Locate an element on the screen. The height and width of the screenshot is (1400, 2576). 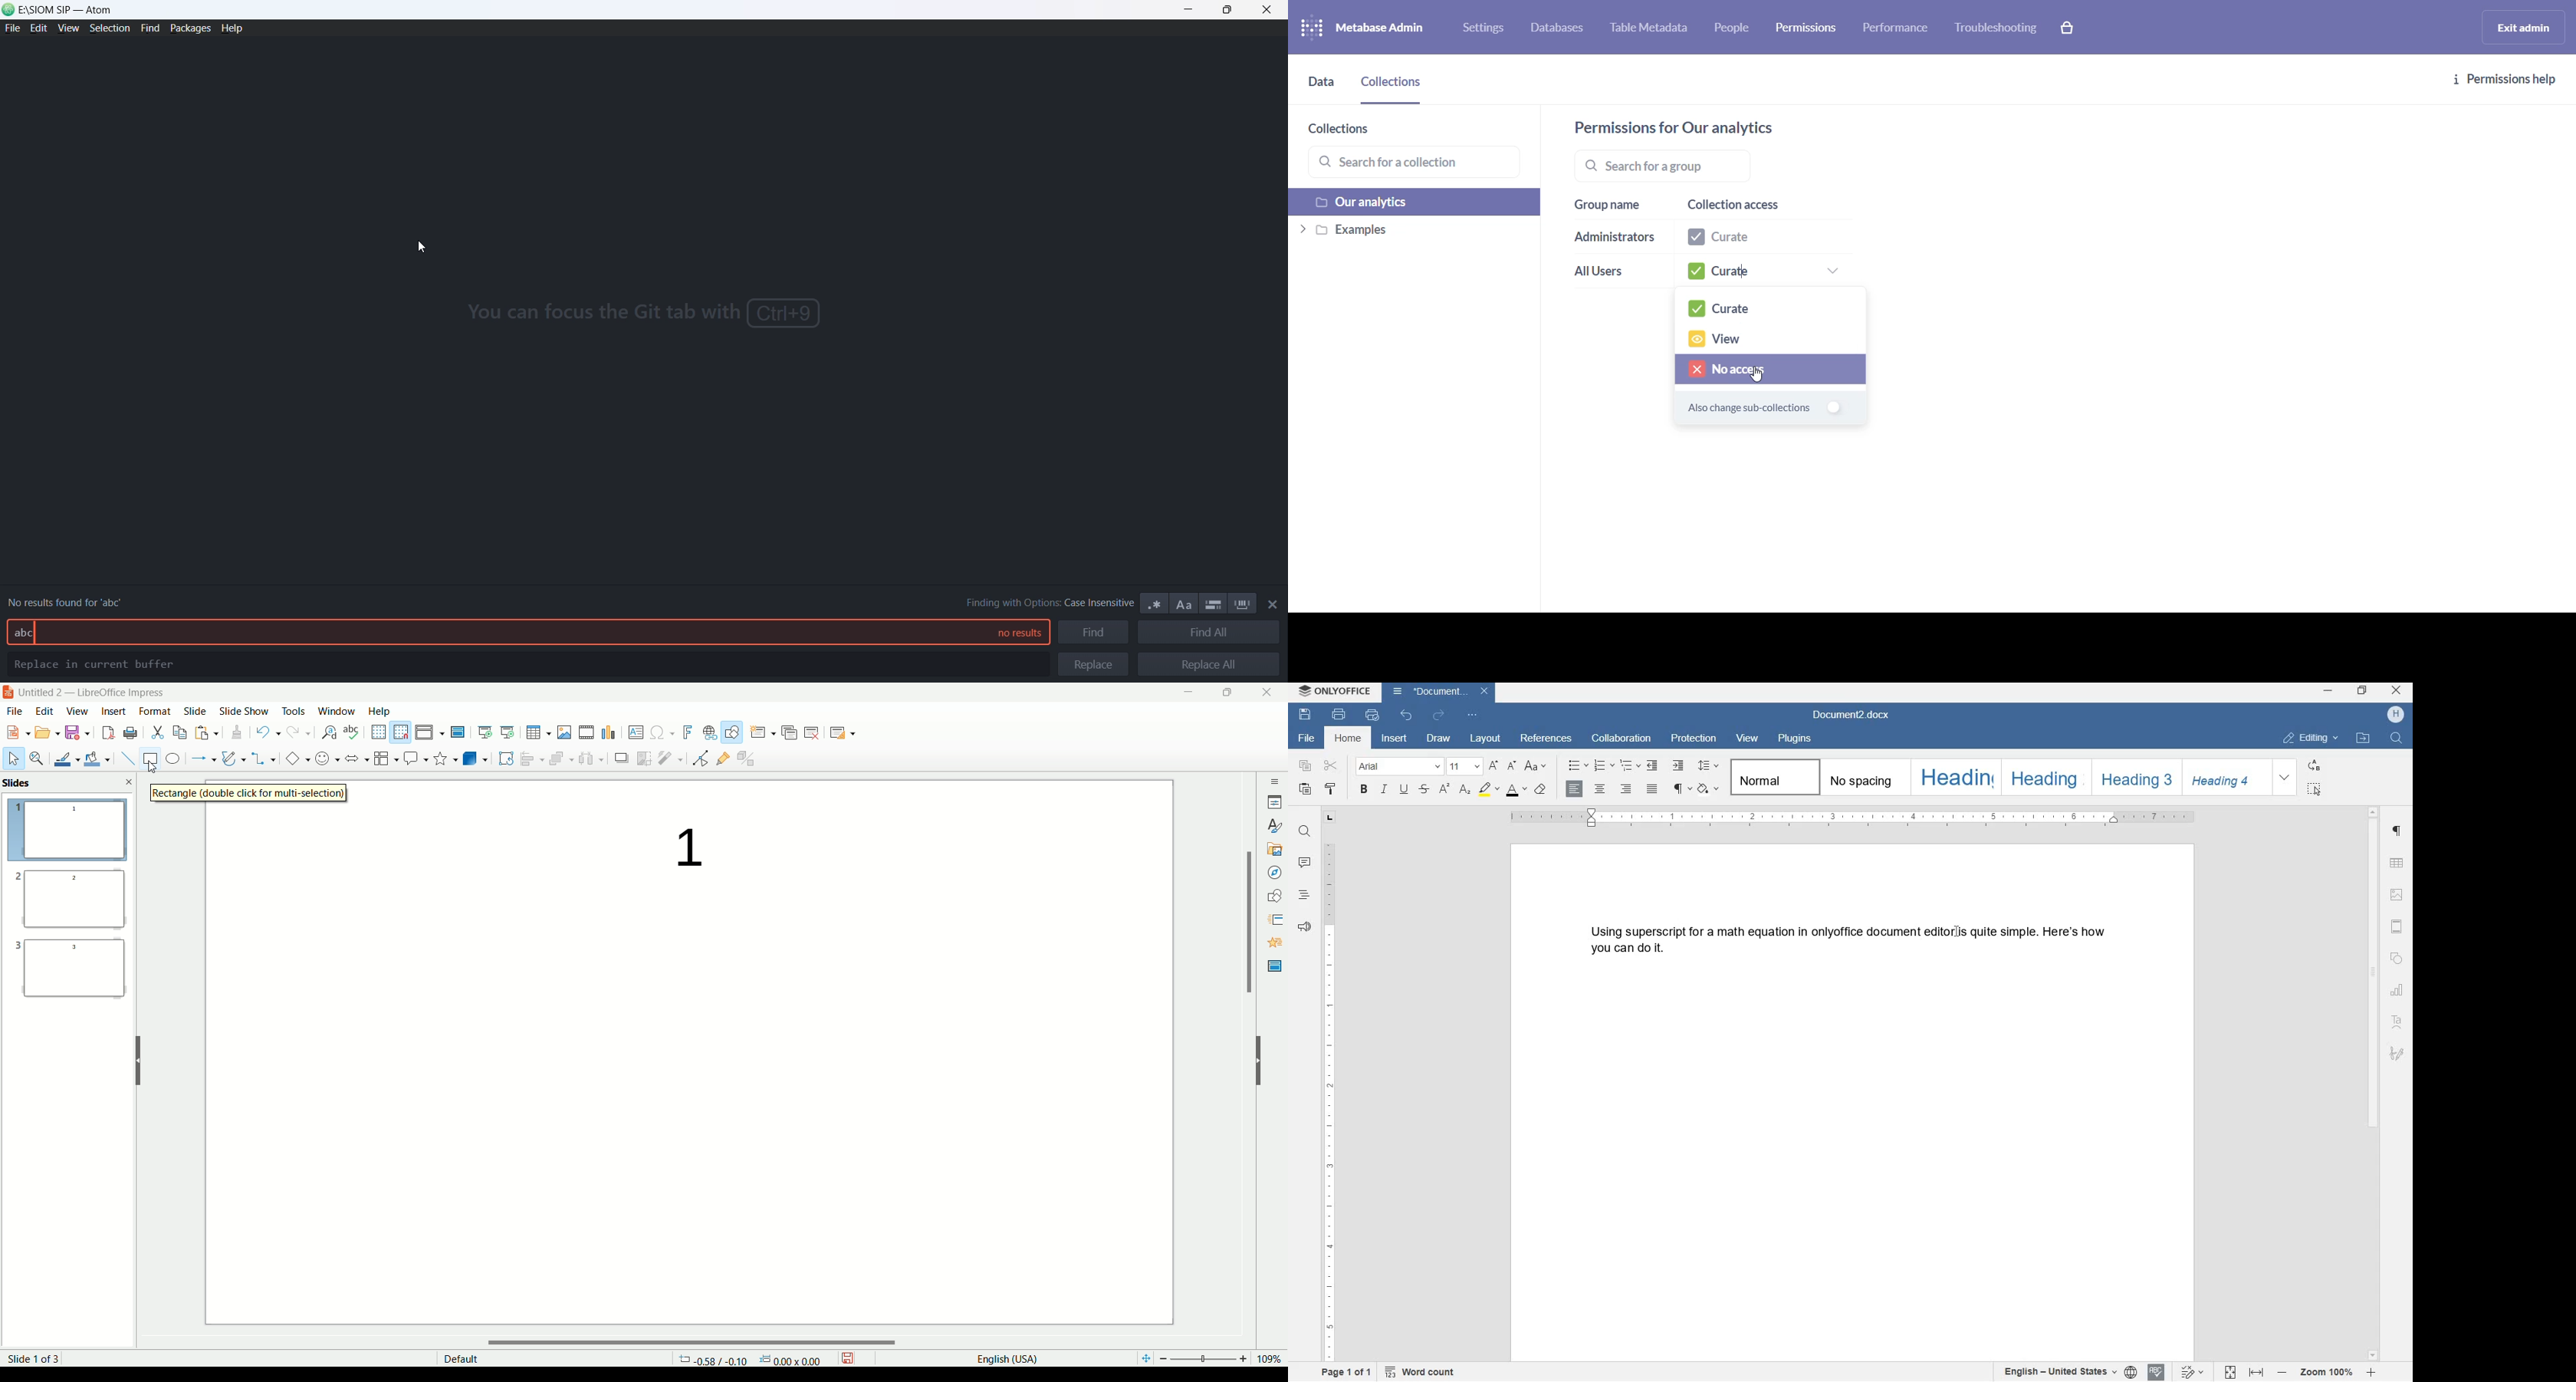
sidebar settings is located at coordinates (1273, 779).